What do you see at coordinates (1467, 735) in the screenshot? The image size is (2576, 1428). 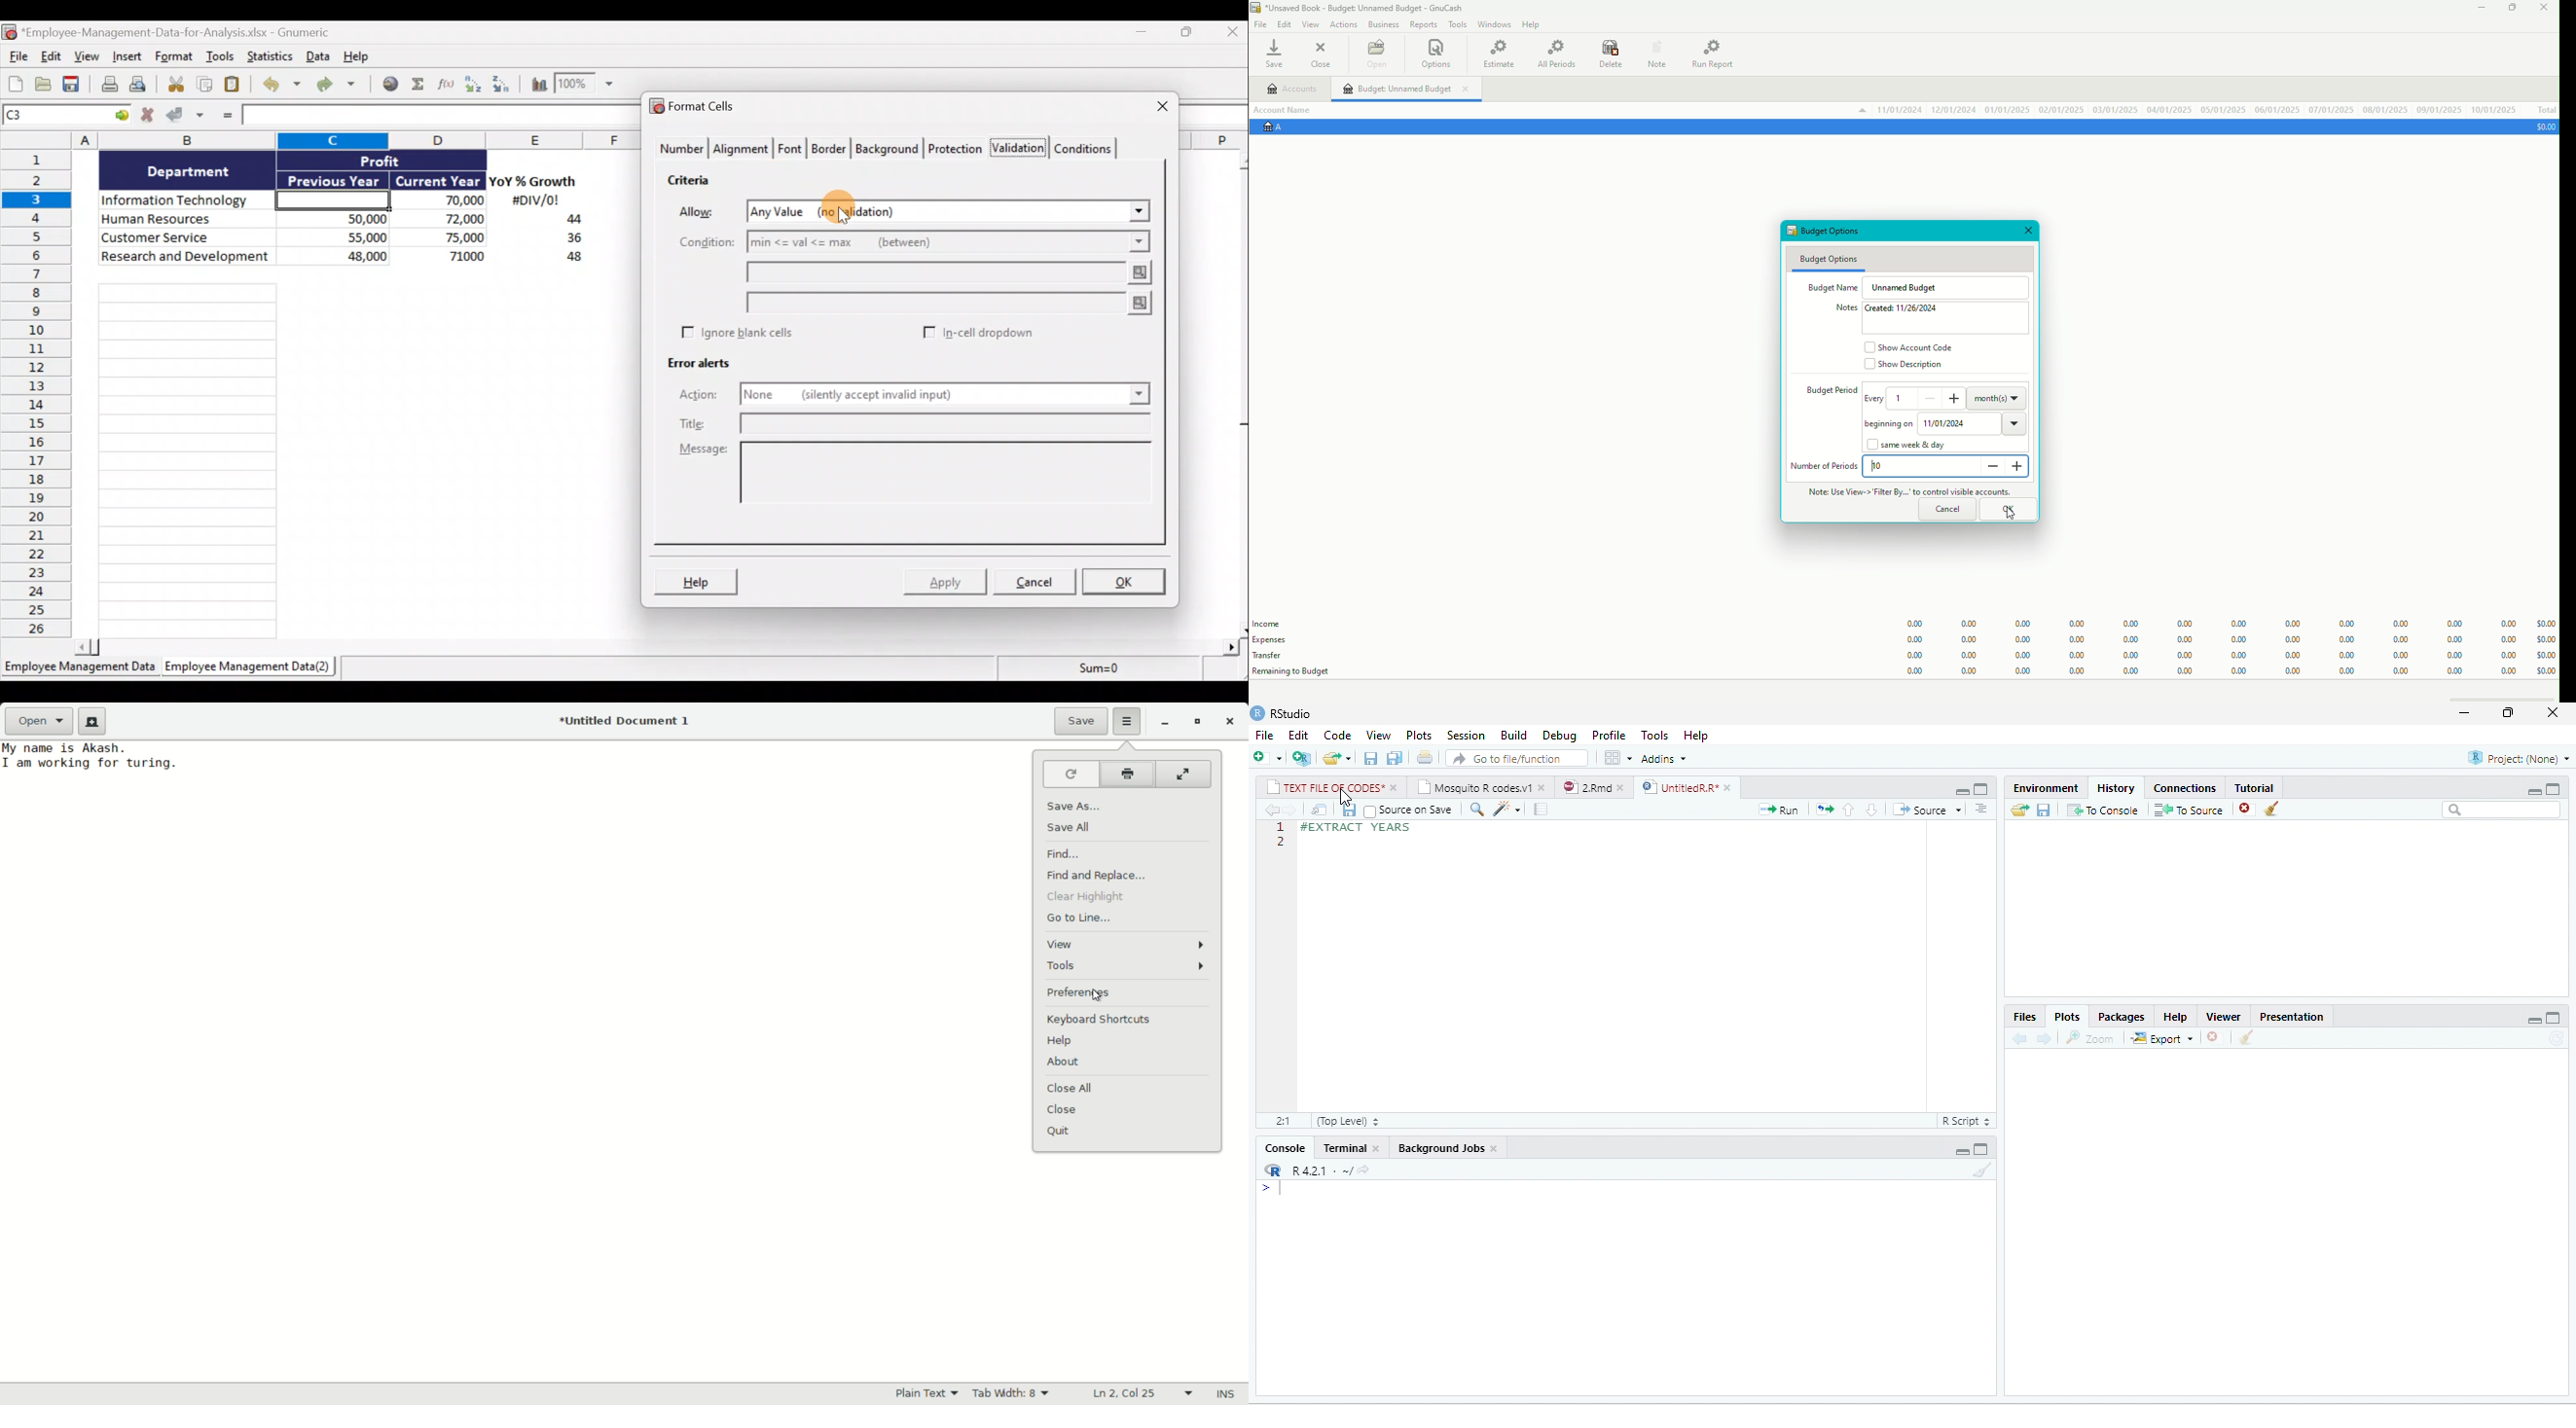 I see `Session` at bounding box center [1467, 735].